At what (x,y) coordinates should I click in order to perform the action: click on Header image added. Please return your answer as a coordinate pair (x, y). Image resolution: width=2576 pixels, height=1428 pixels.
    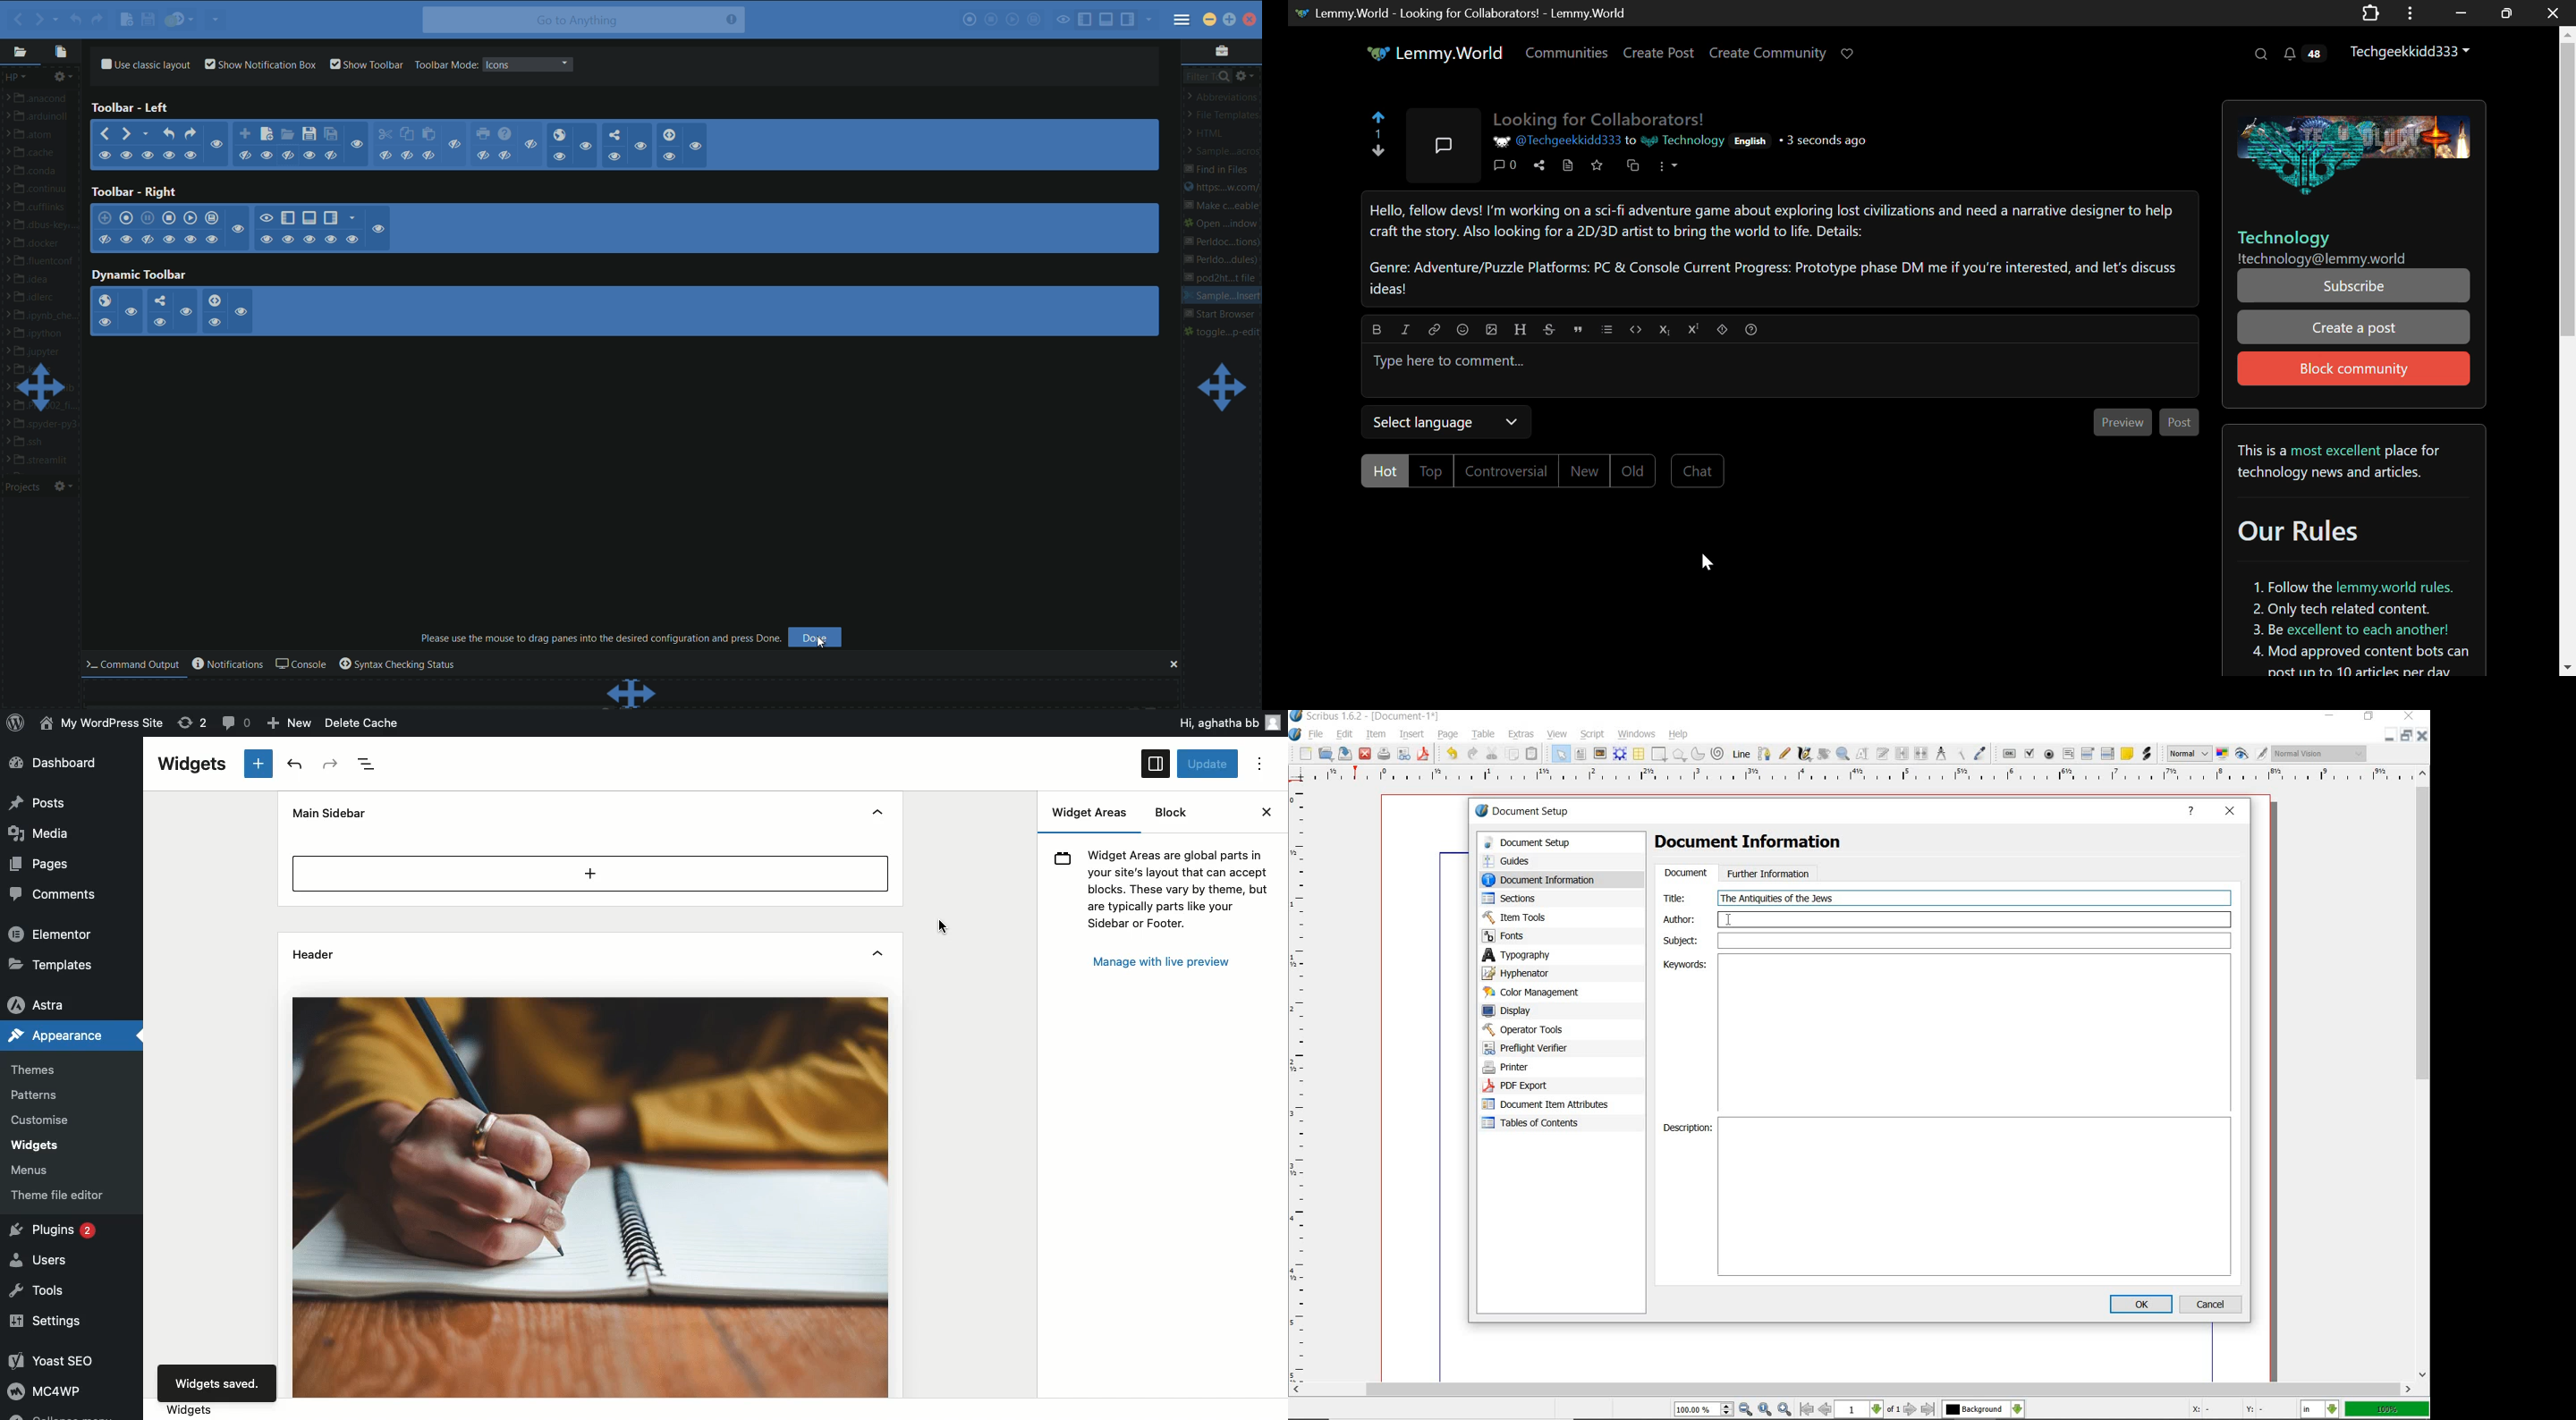
    Looking at the image, I should click on (591, 1198).